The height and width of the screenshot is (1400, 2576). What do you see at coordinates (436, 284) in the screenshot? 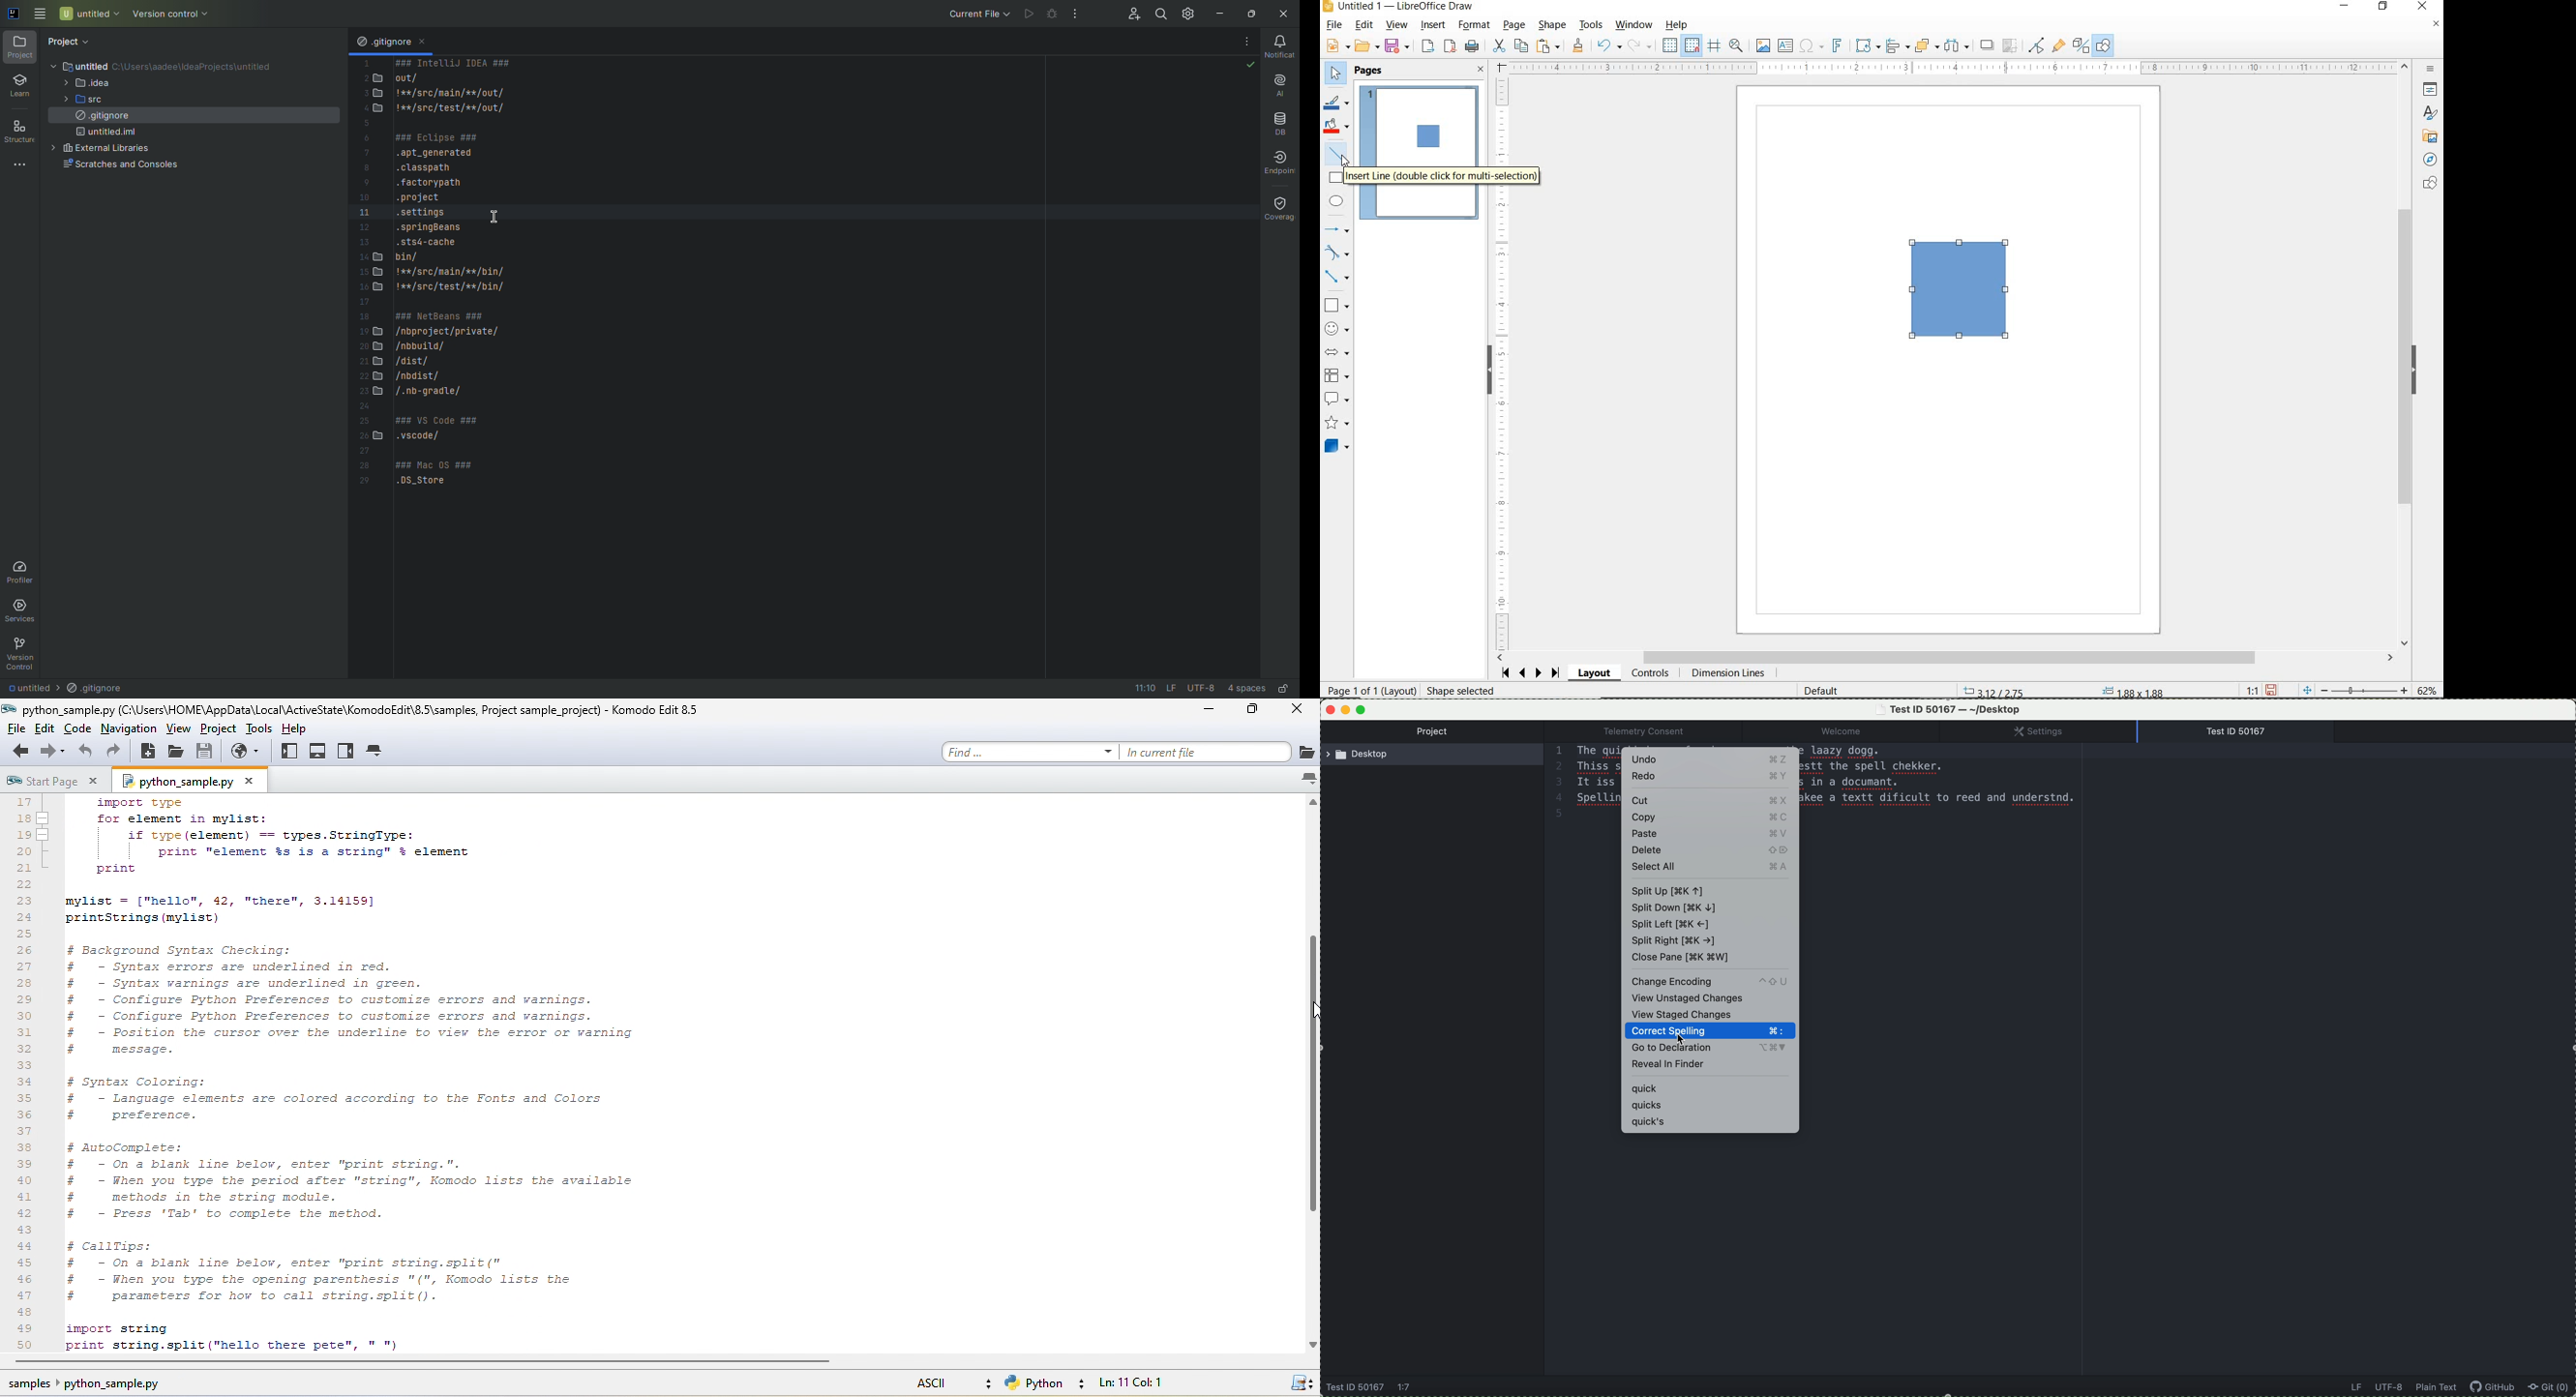
I see `This is a .gitigmore file,used by Git version control system to specify intentionally untracked files that Git should ignore.` at bounding box center [436, 284].